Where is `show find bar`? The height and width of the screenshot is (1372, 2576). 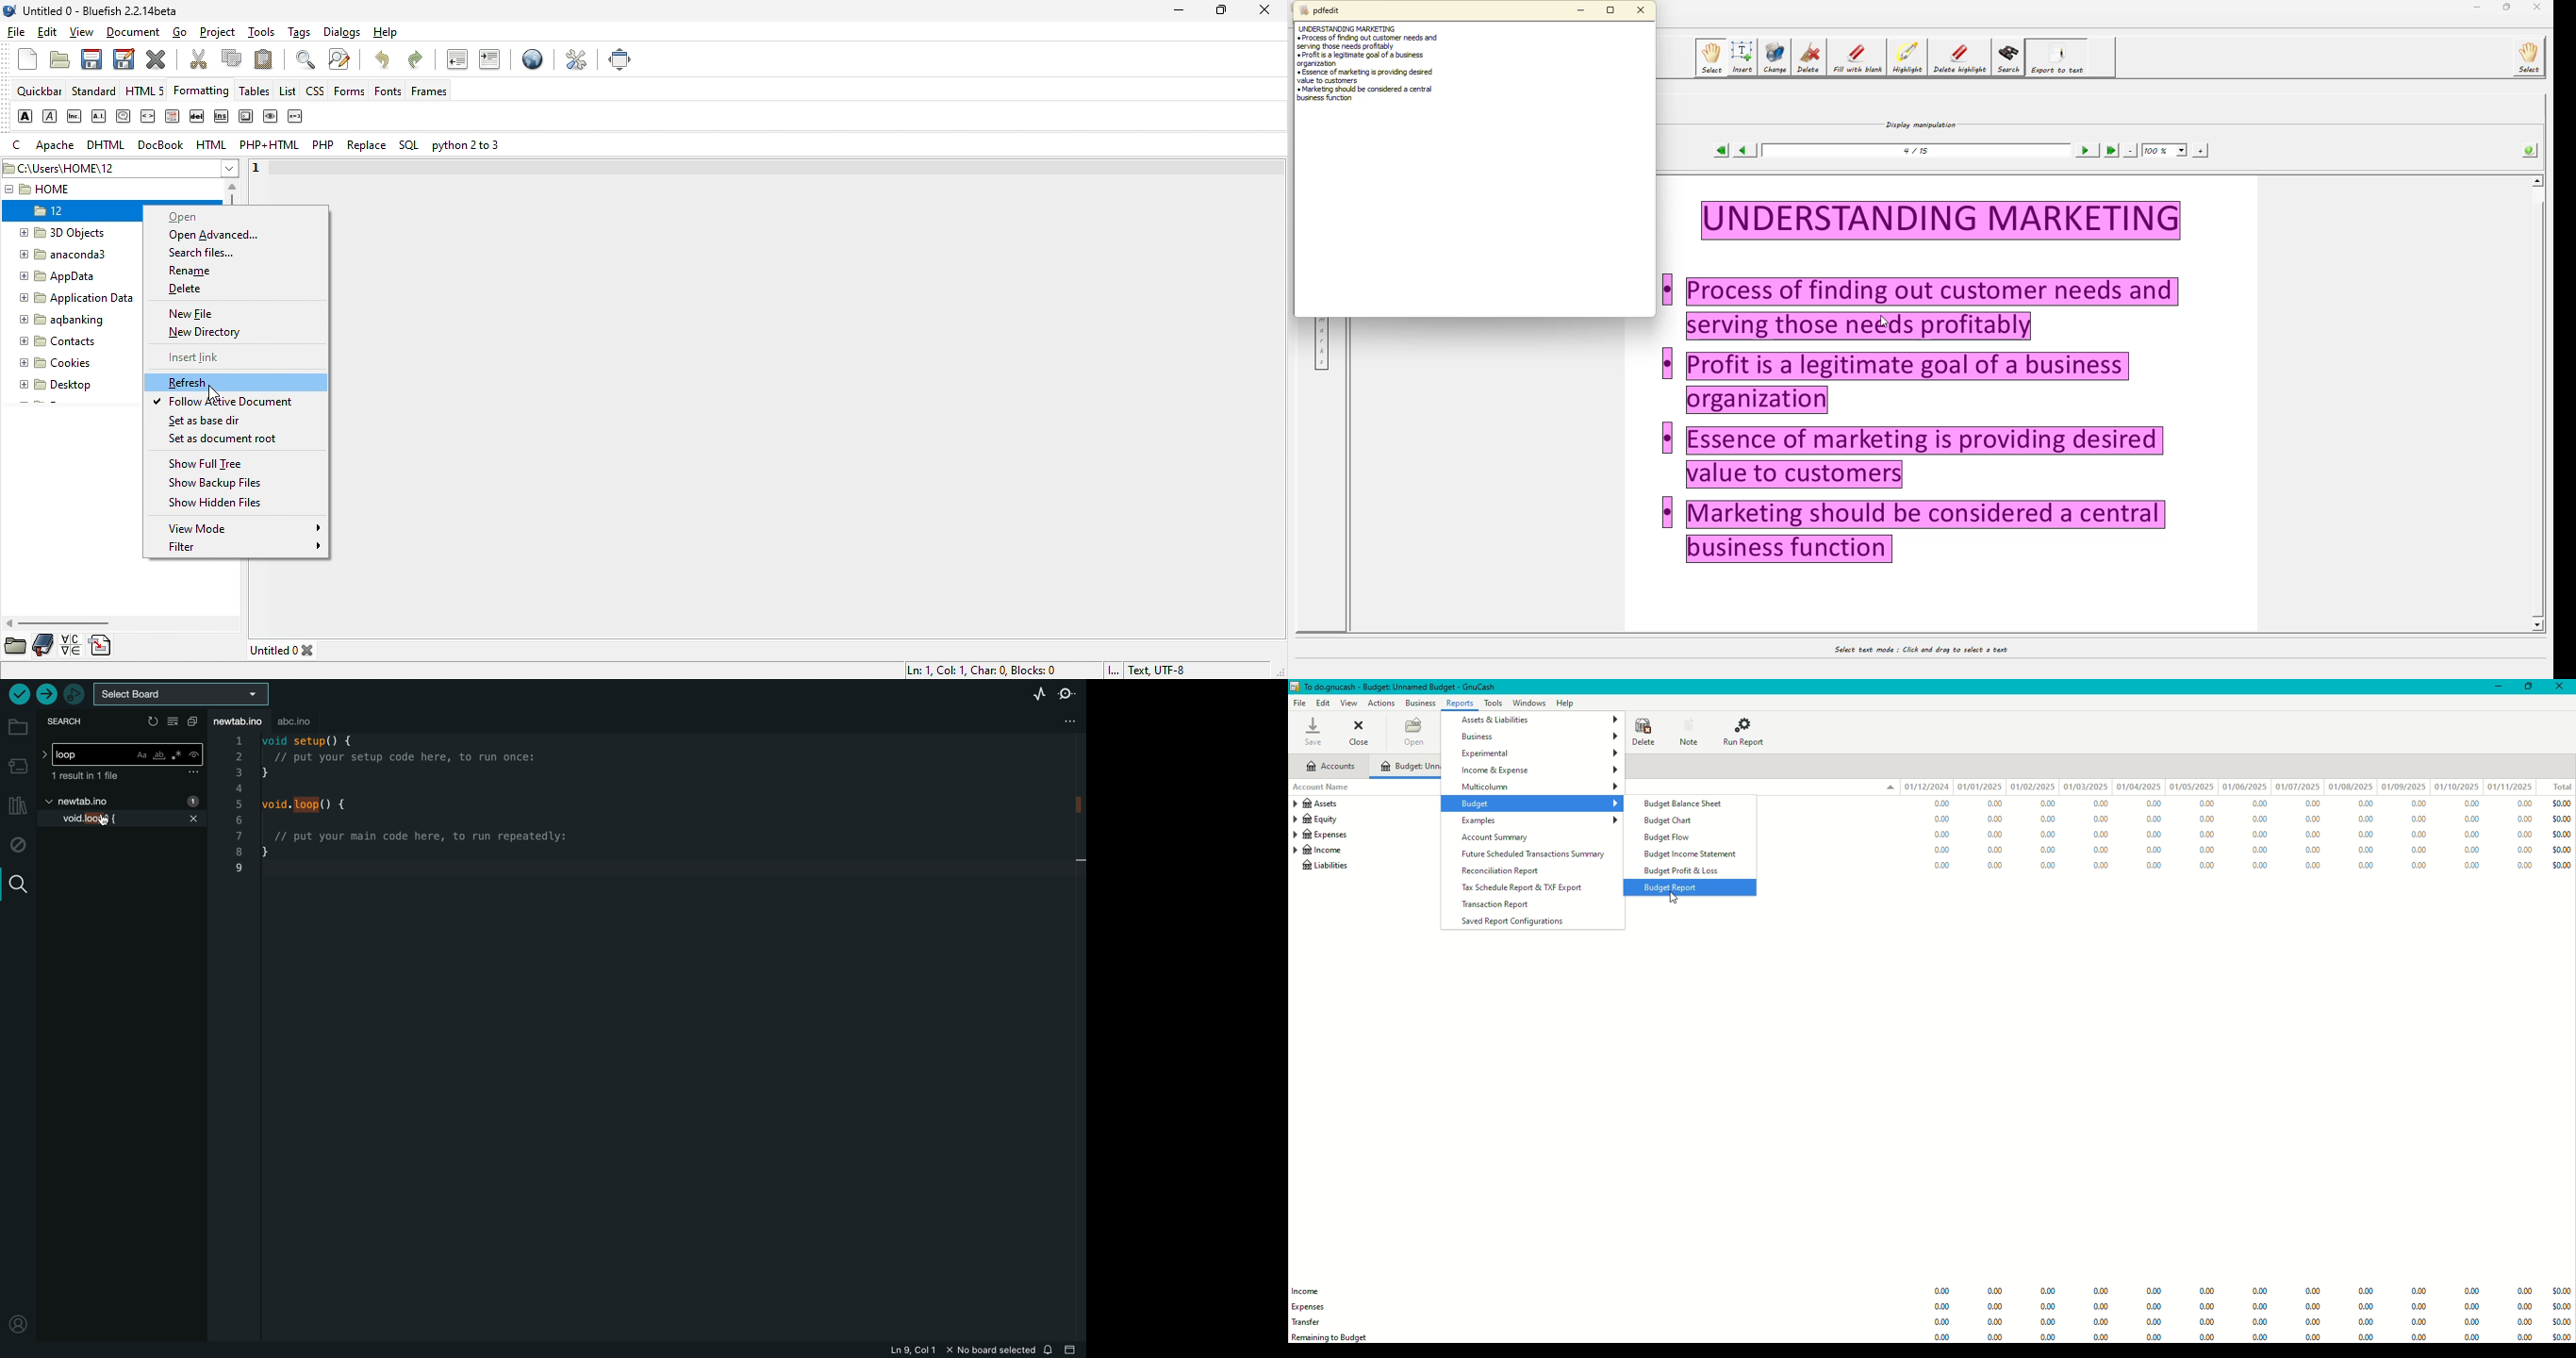
show find bar is located at coordinates (305, 61).